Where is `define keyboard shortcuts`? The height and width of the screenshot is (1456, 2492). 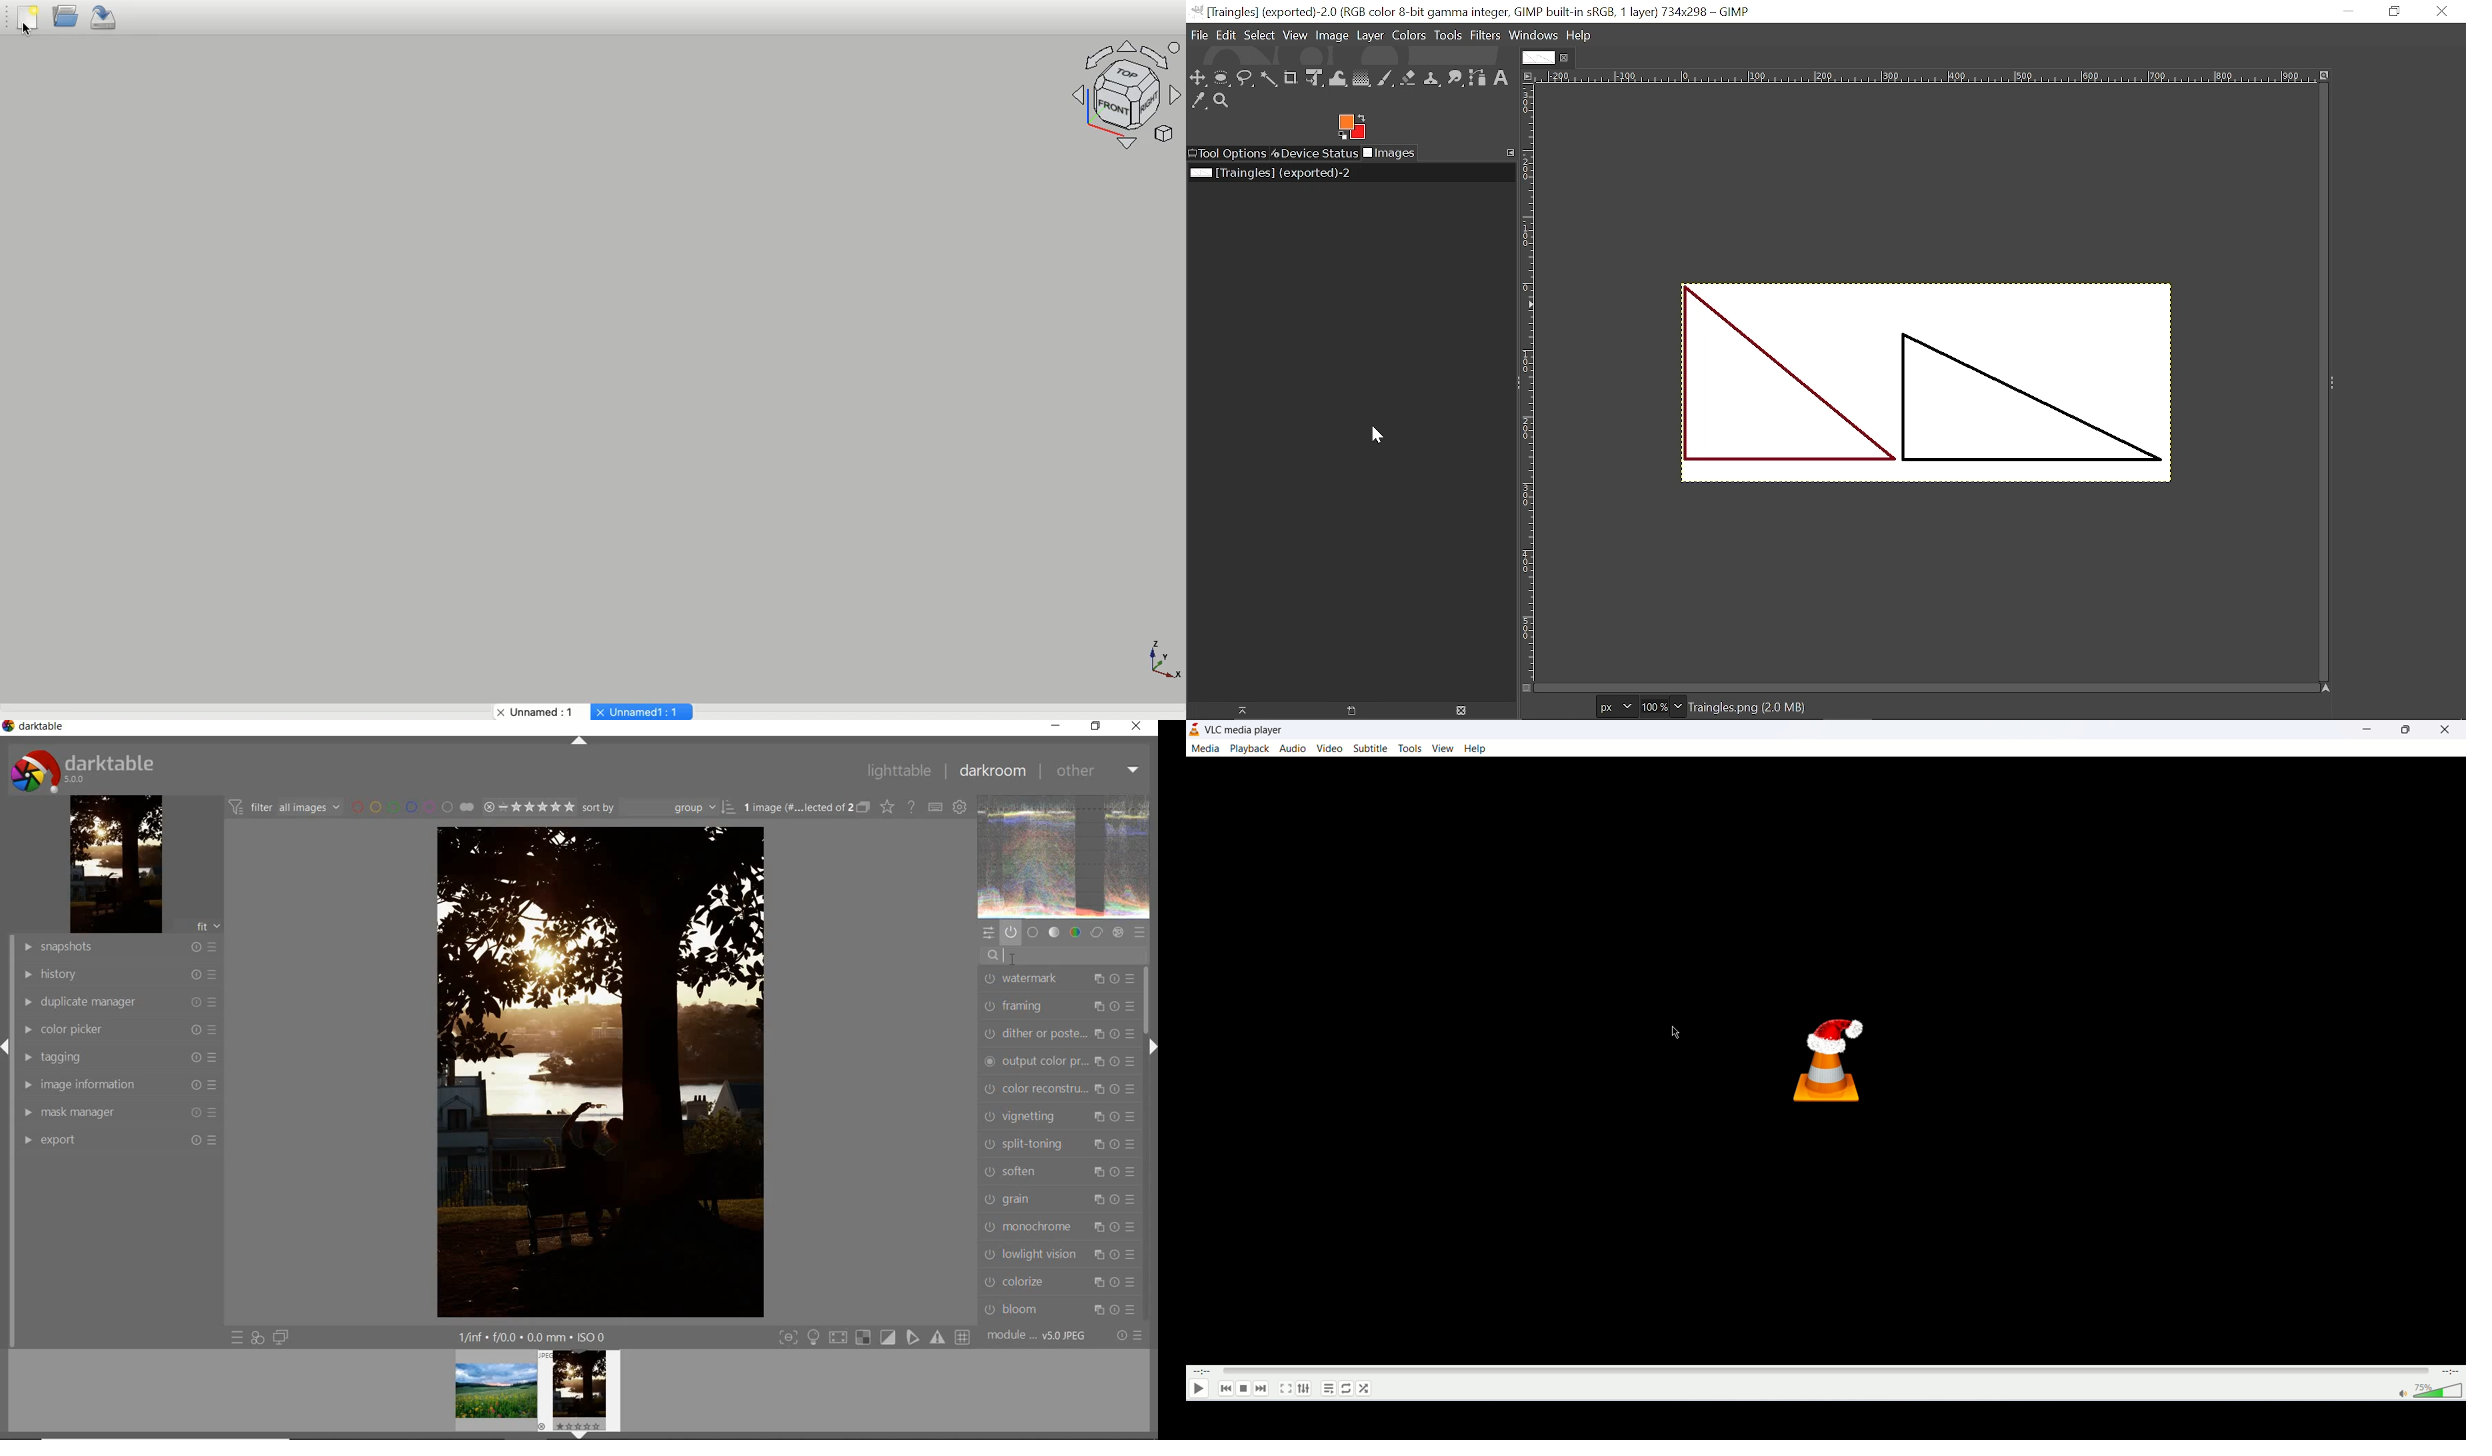 define keyboard shortcuts is located at coordinates (938, 807).